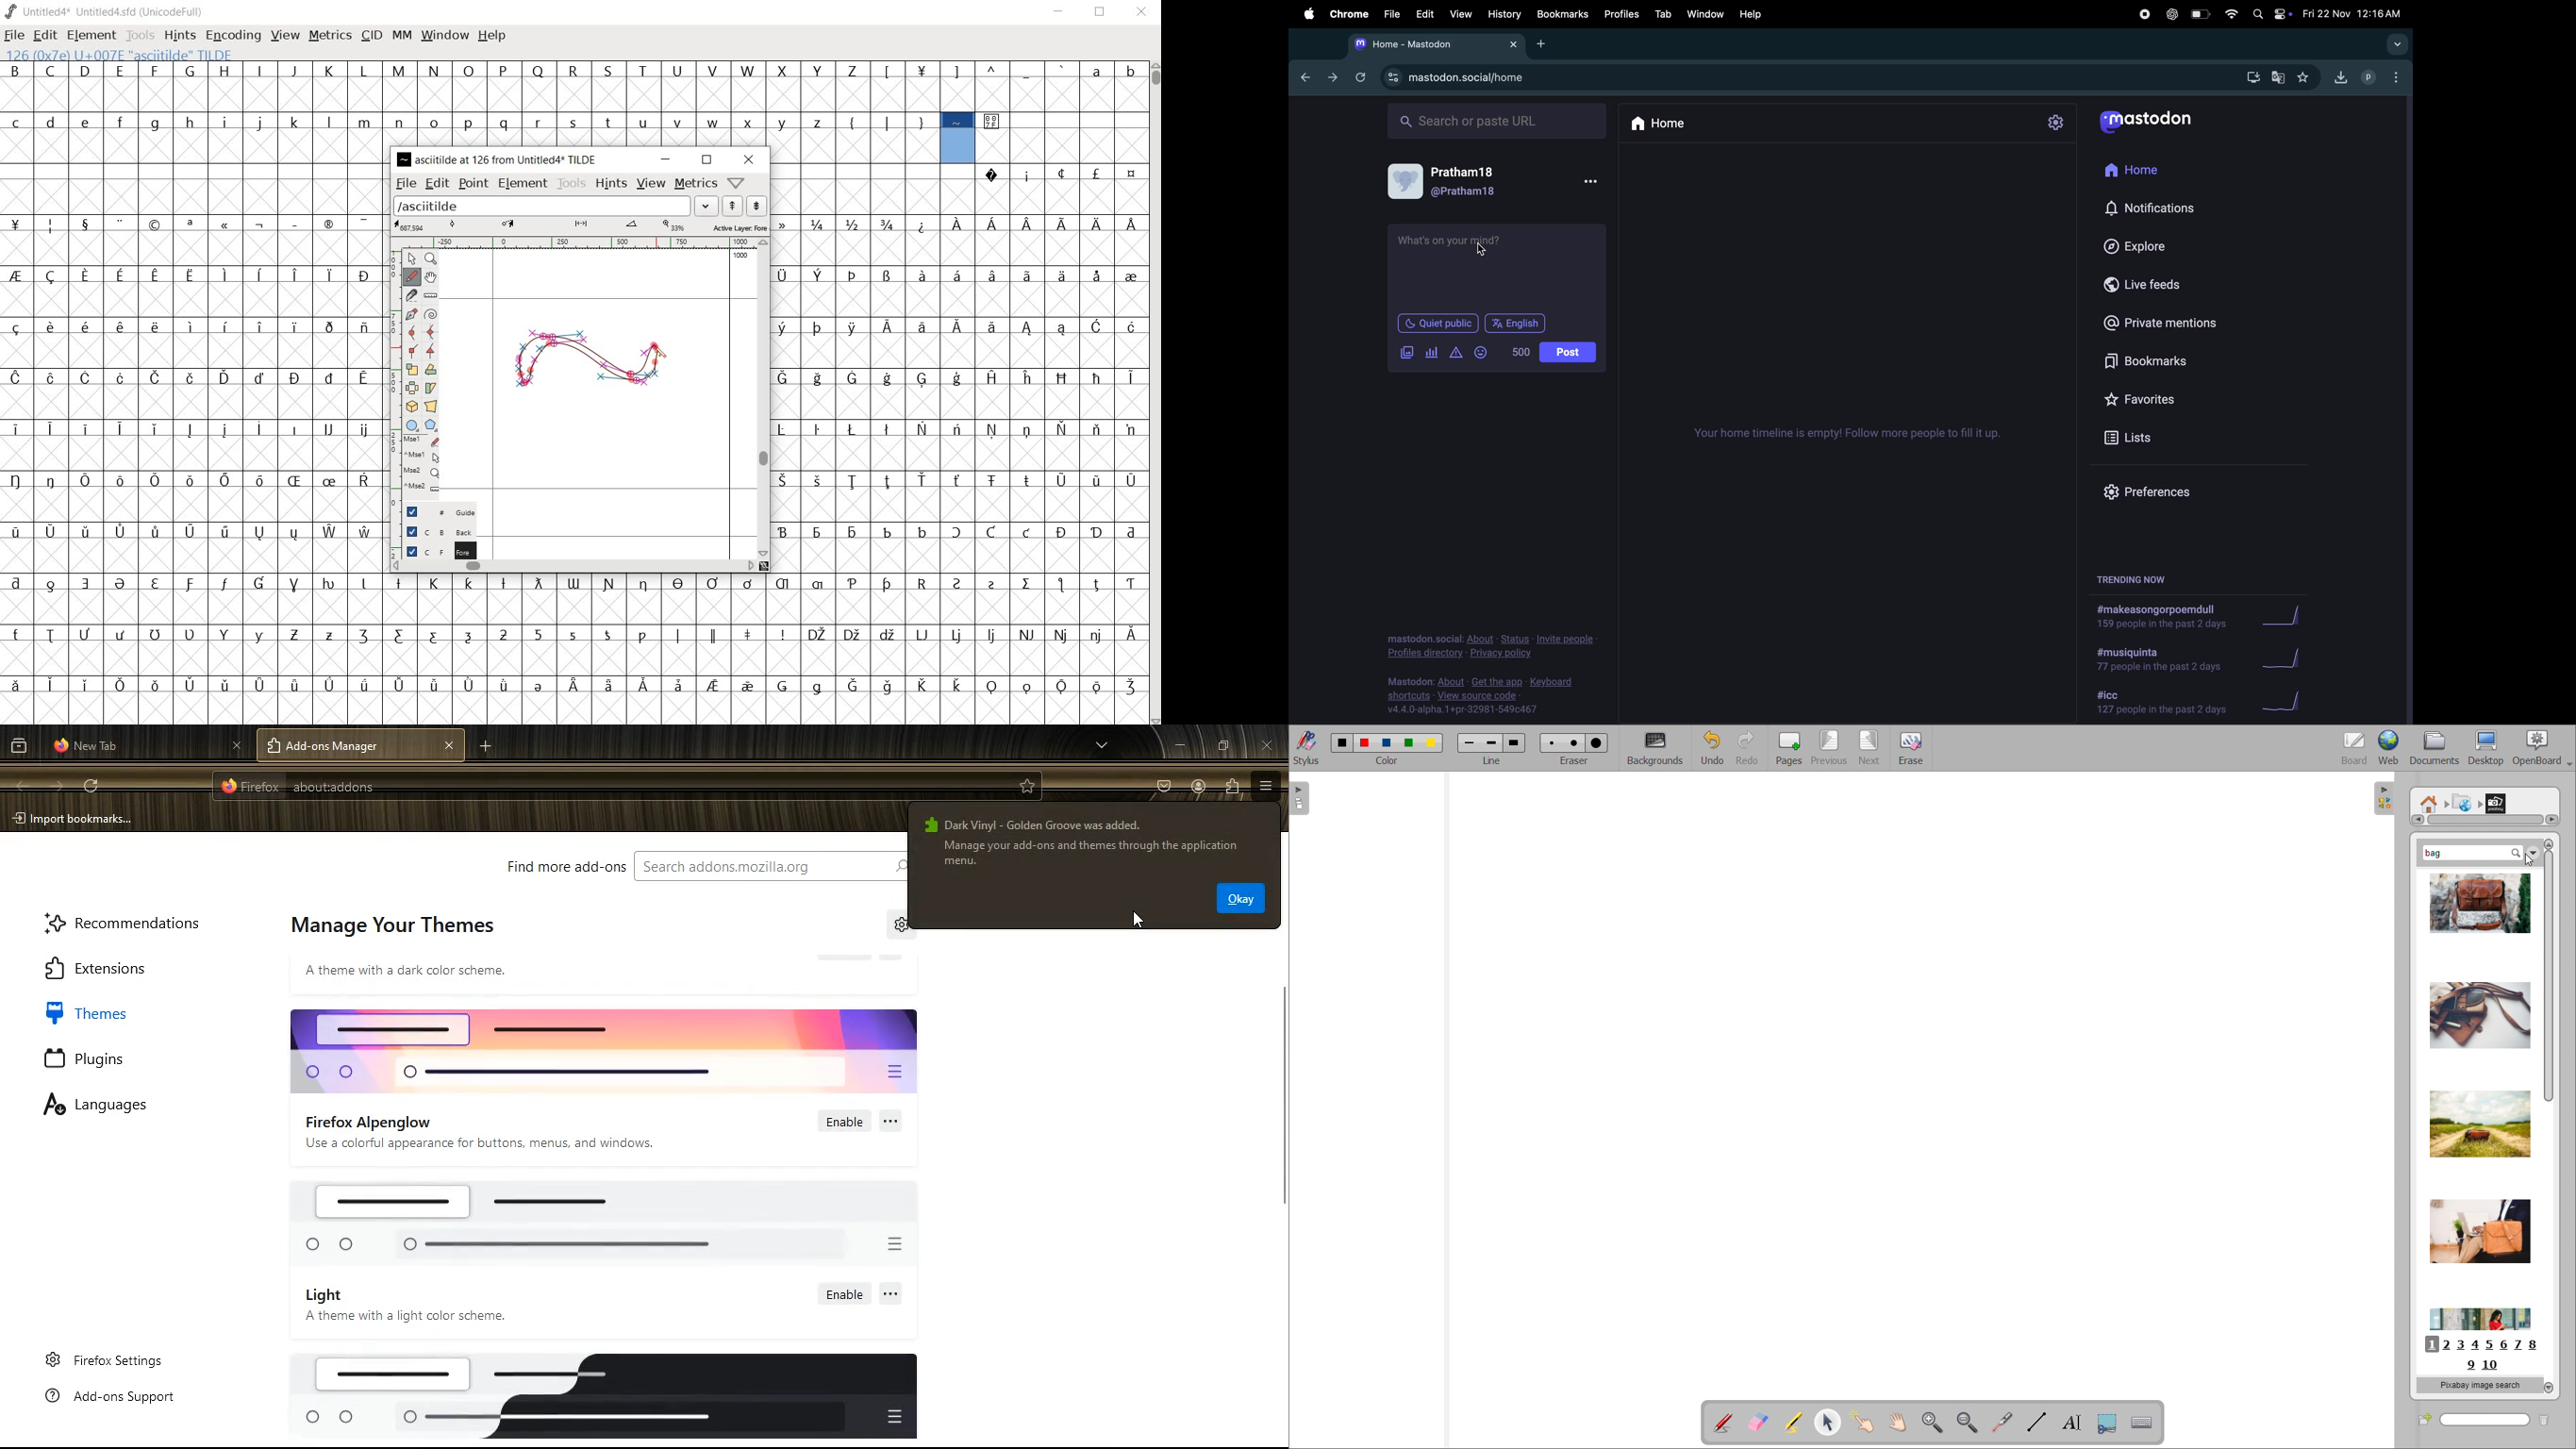 Image resolution: width=2576 pixels, height=1456 pixels. Describe the element at coordinates (1495, 262) in the screenshot. I see `text box` at that location.